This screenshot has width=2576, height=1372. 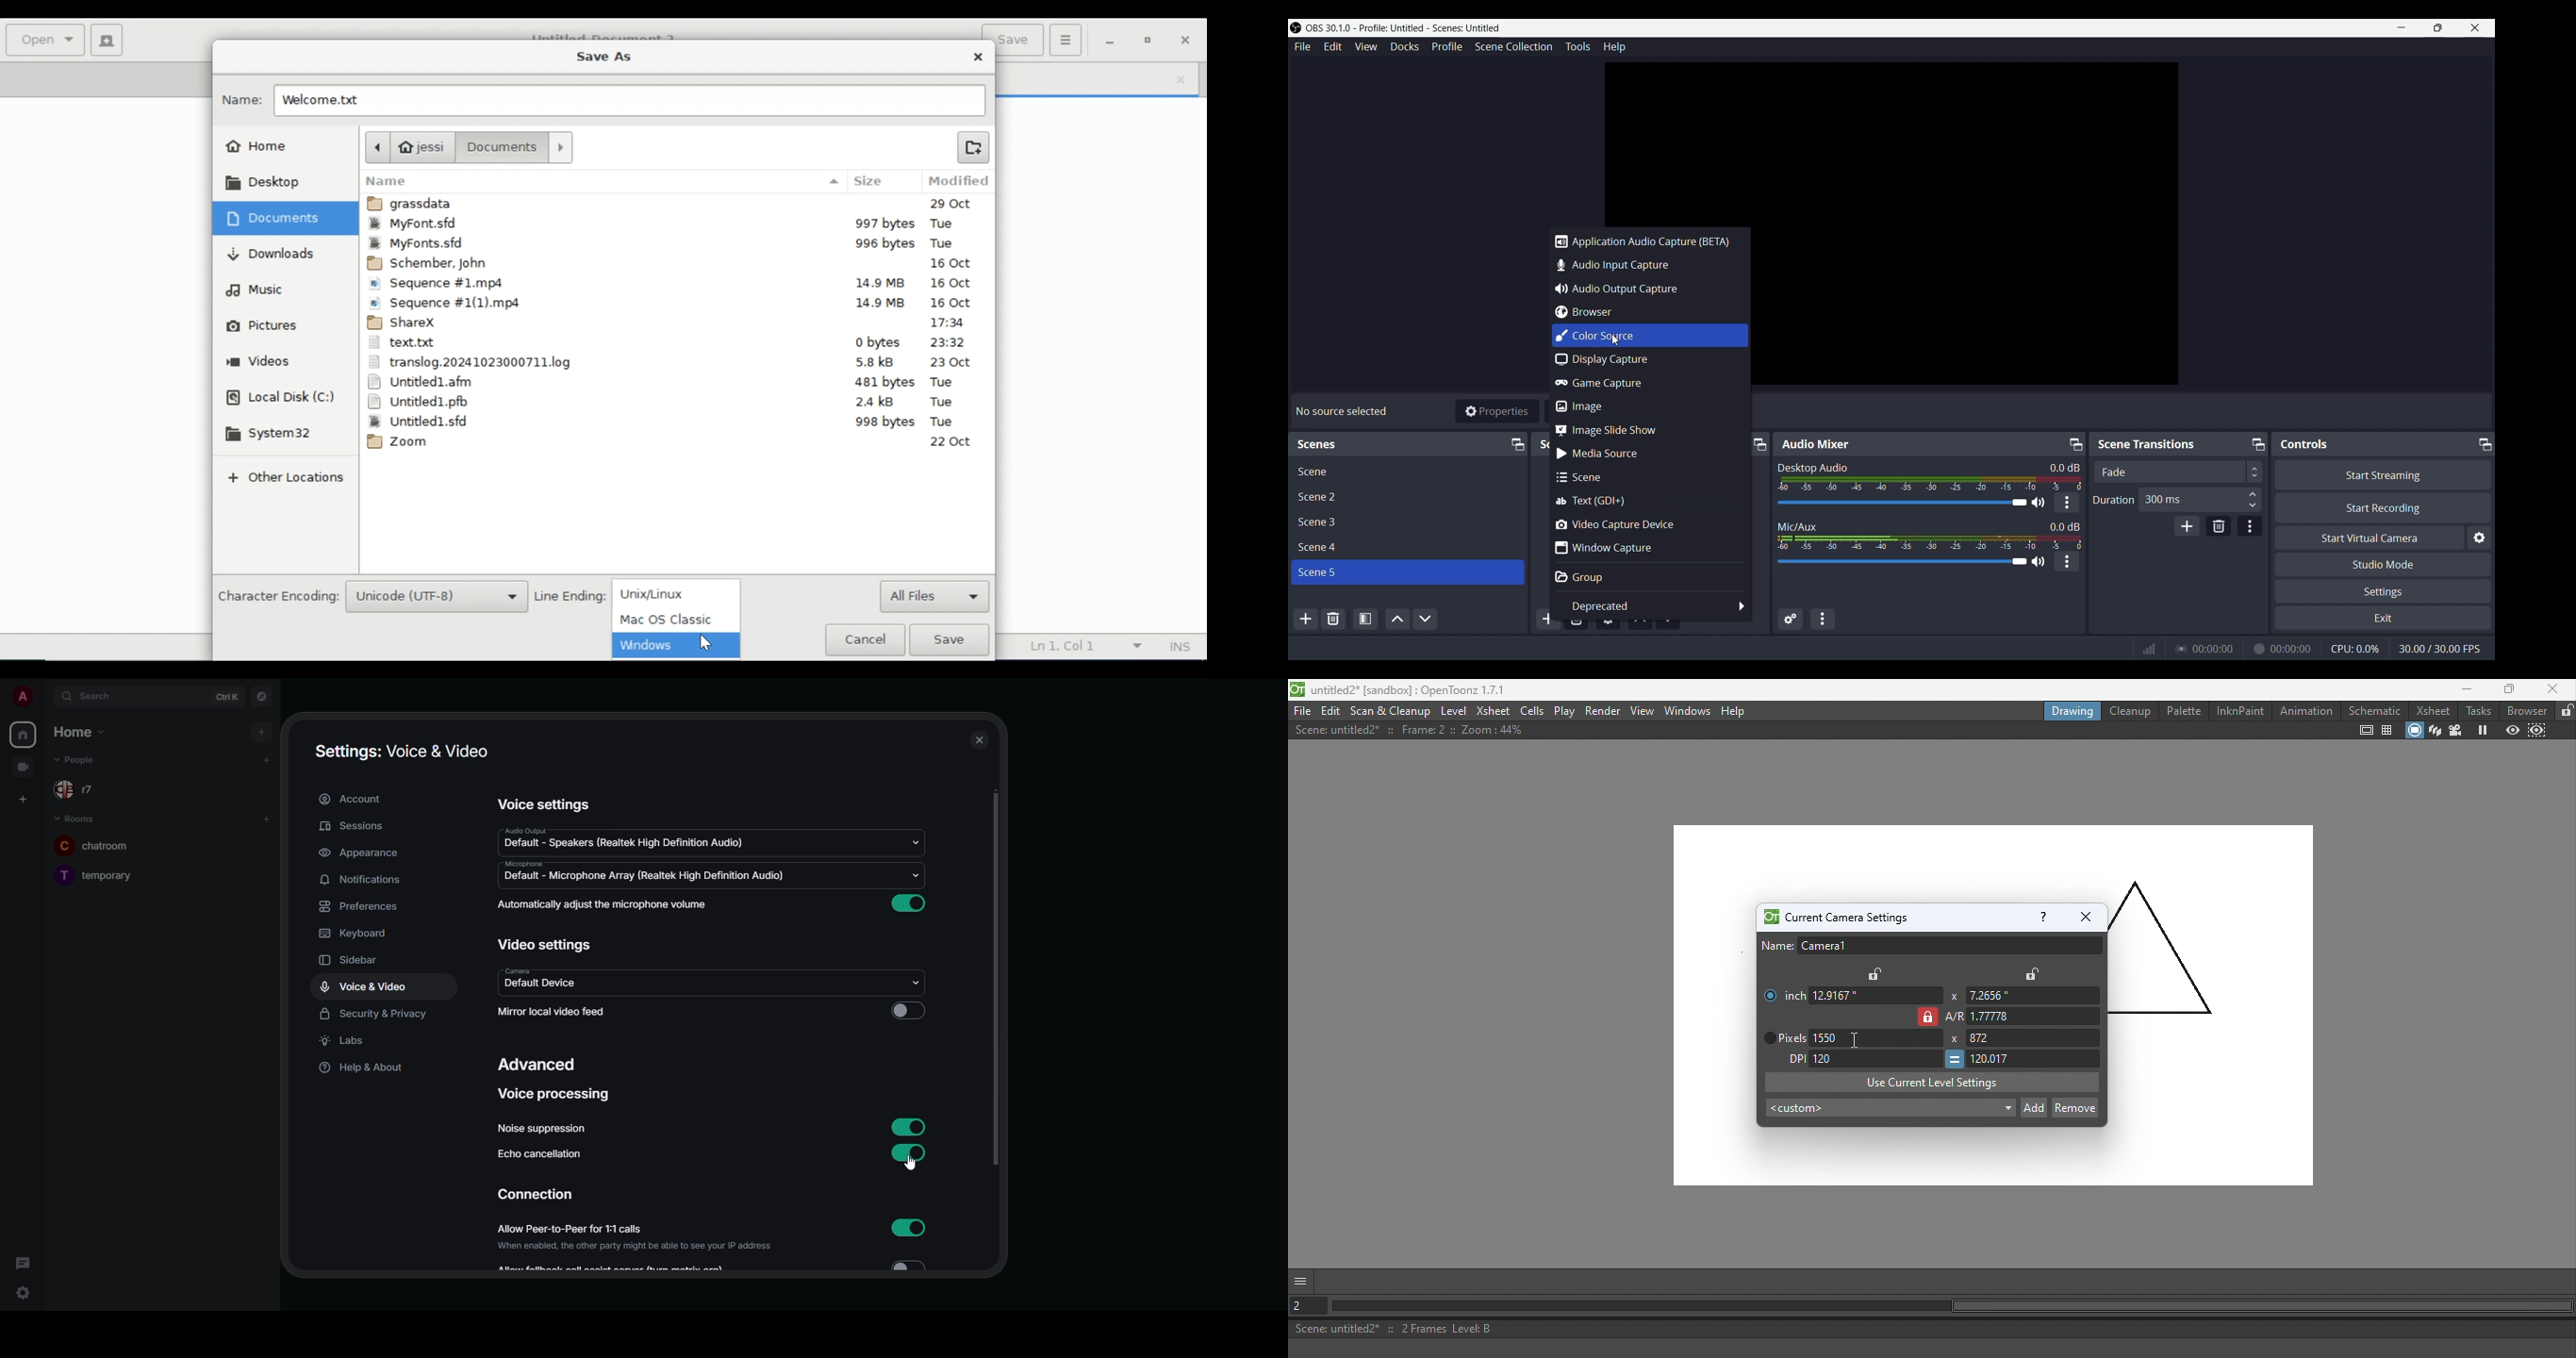 I want to click on Scene Collection, so click(x=1514, y=47).